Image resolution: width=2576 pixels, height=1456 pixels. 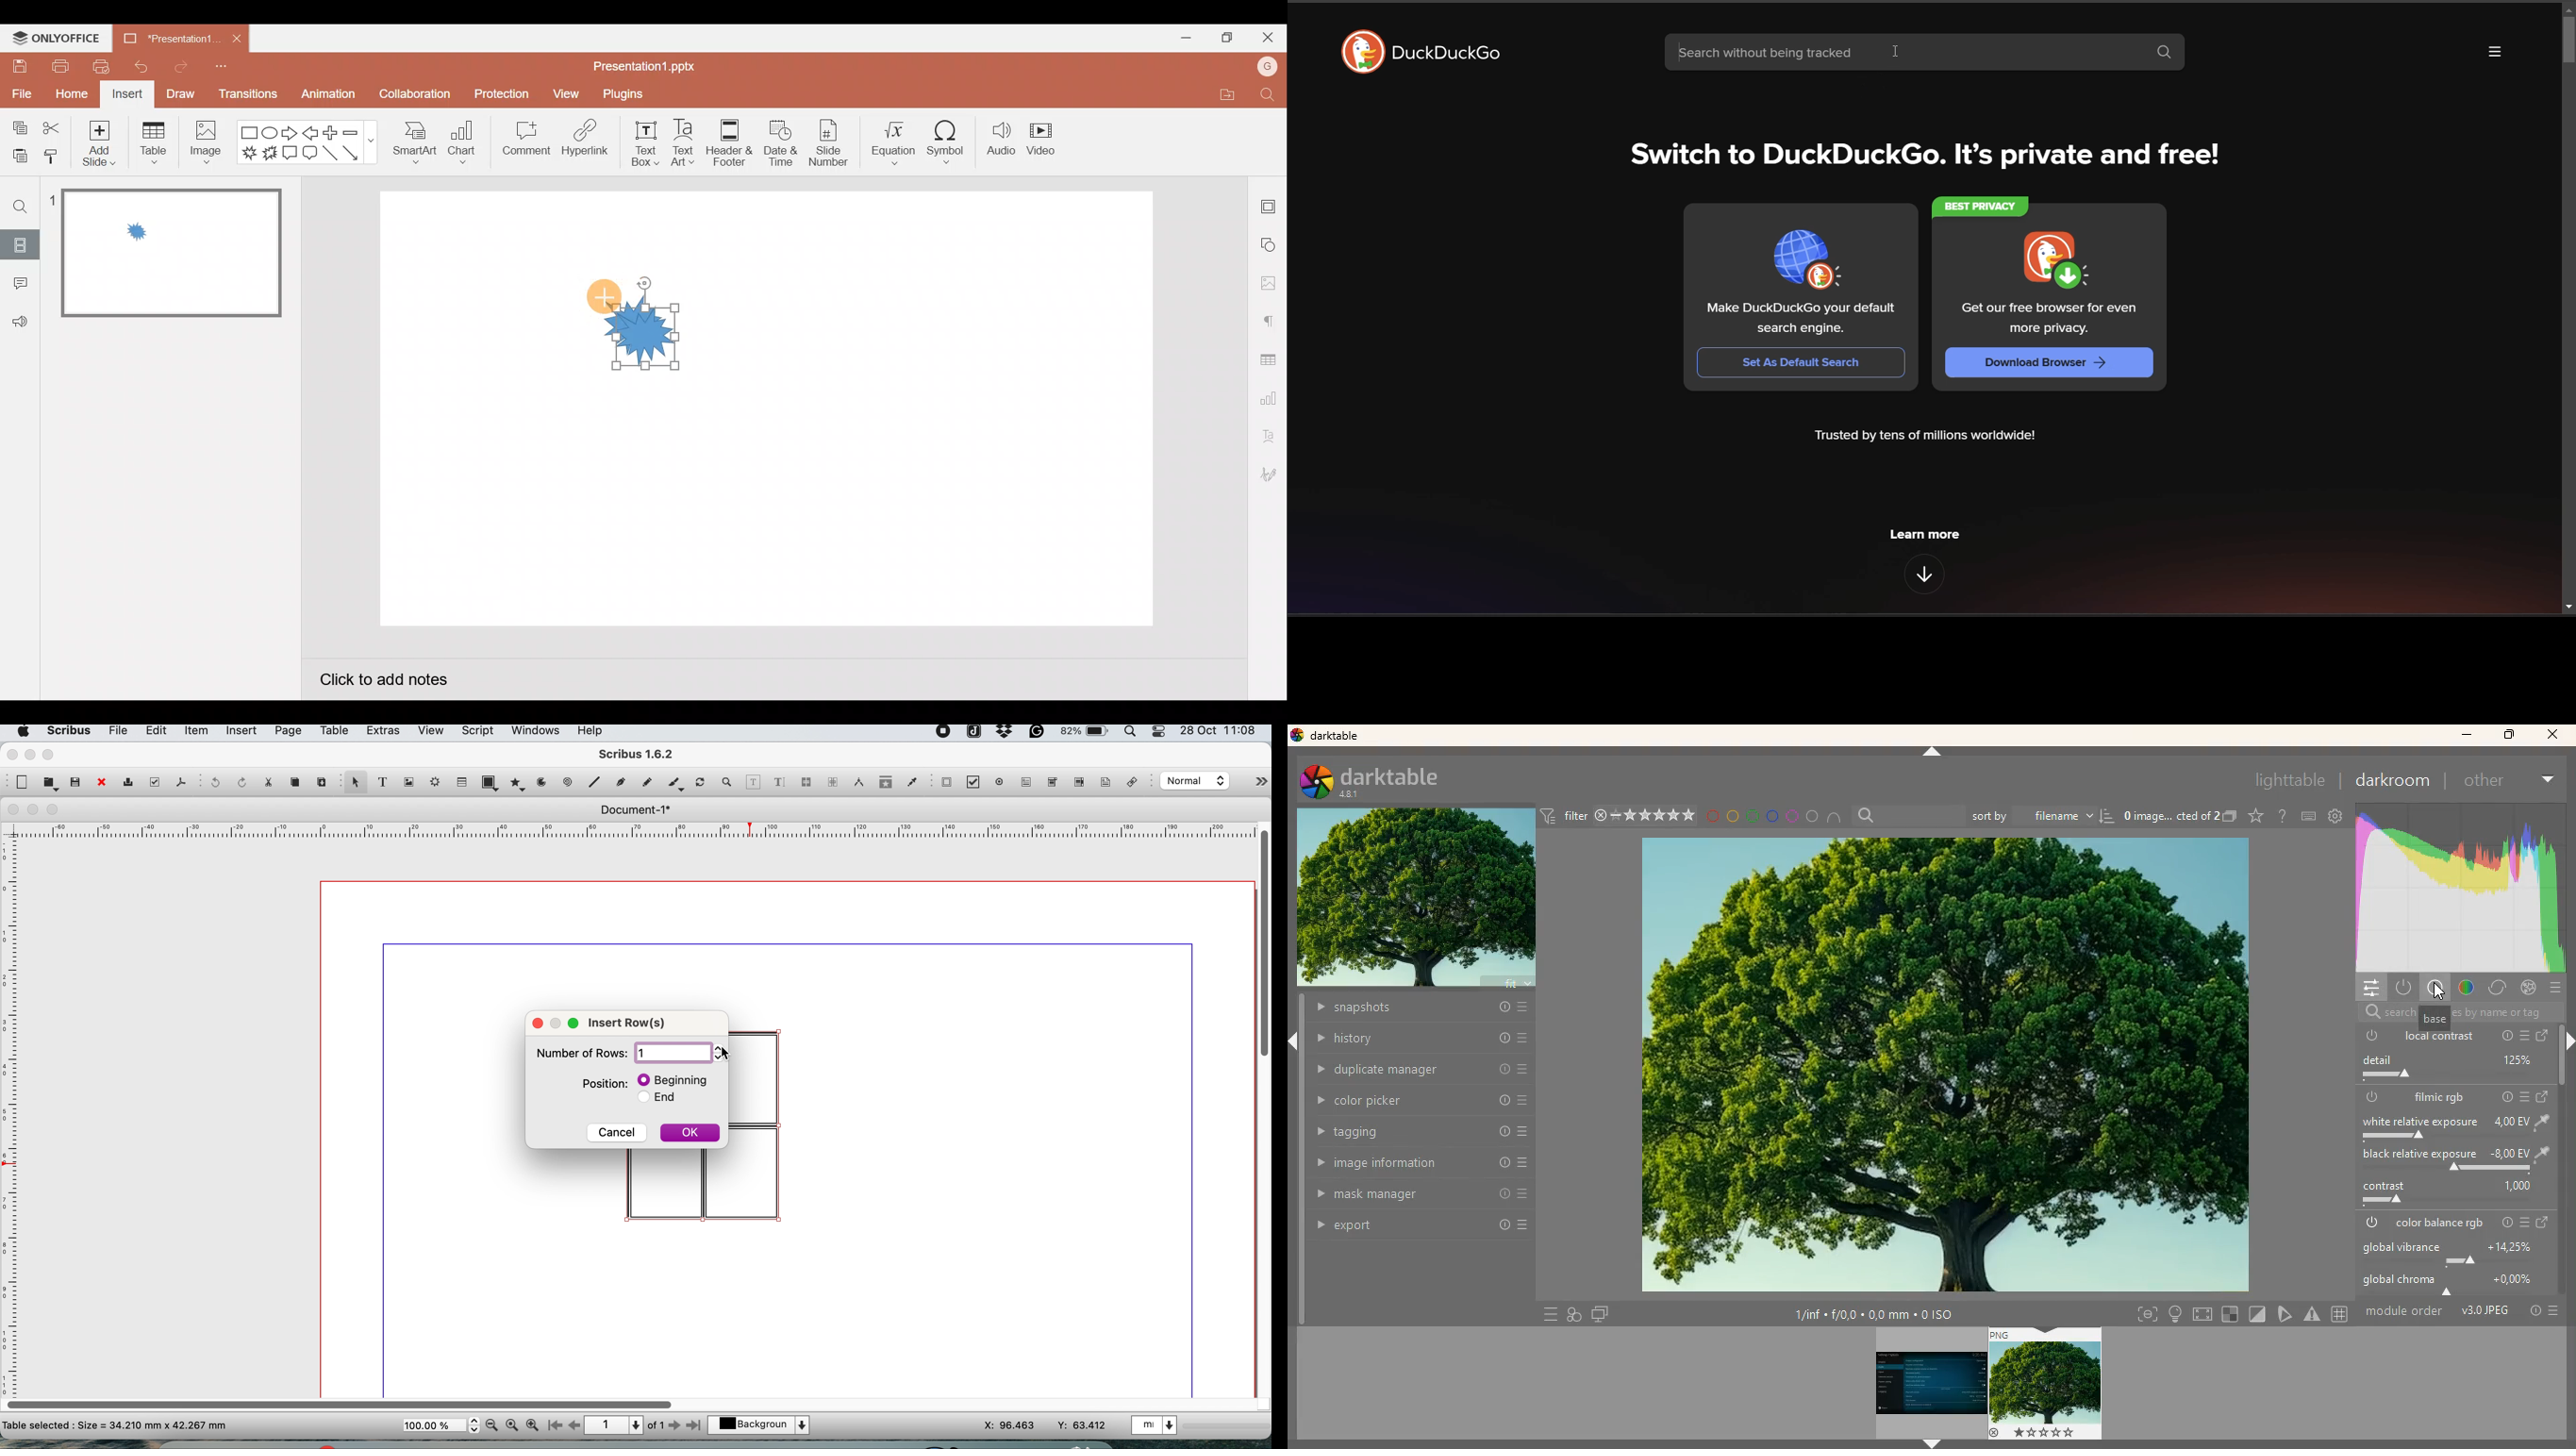 What do you see at coordinates (637, 755) in the screenshot?
I see `scribus` at bounding box center [637, 755].